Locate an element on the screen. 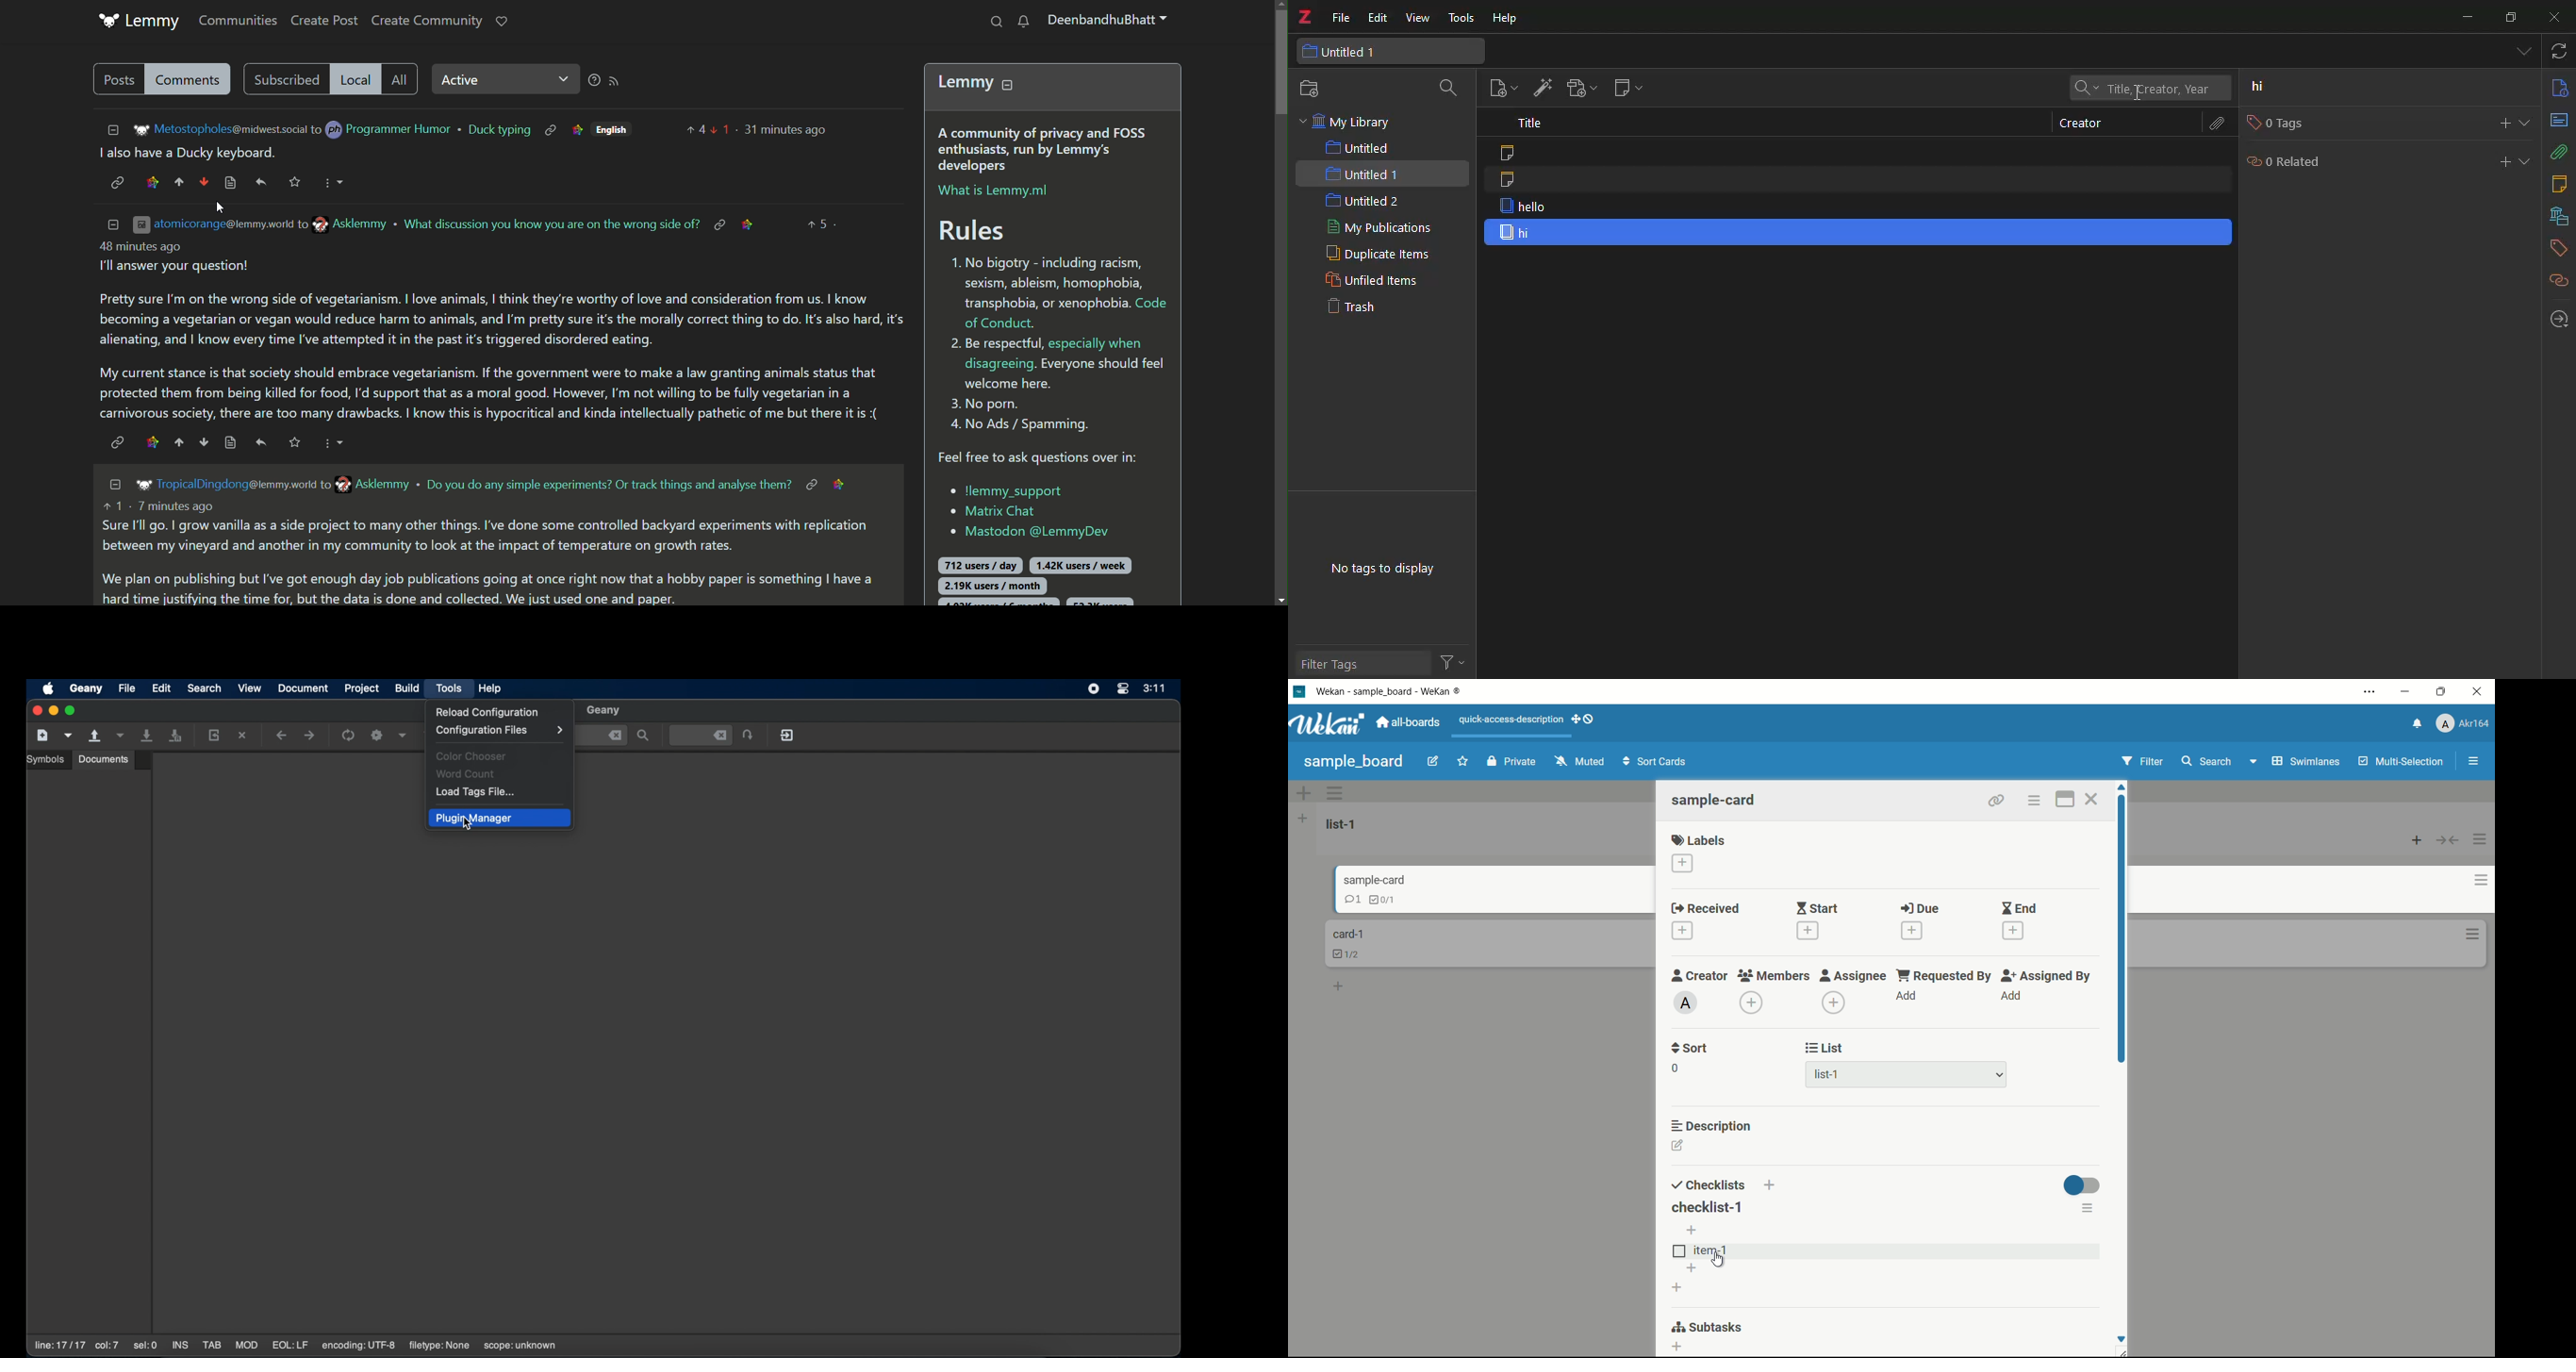  notifications is located at coordinates (2415, 725).